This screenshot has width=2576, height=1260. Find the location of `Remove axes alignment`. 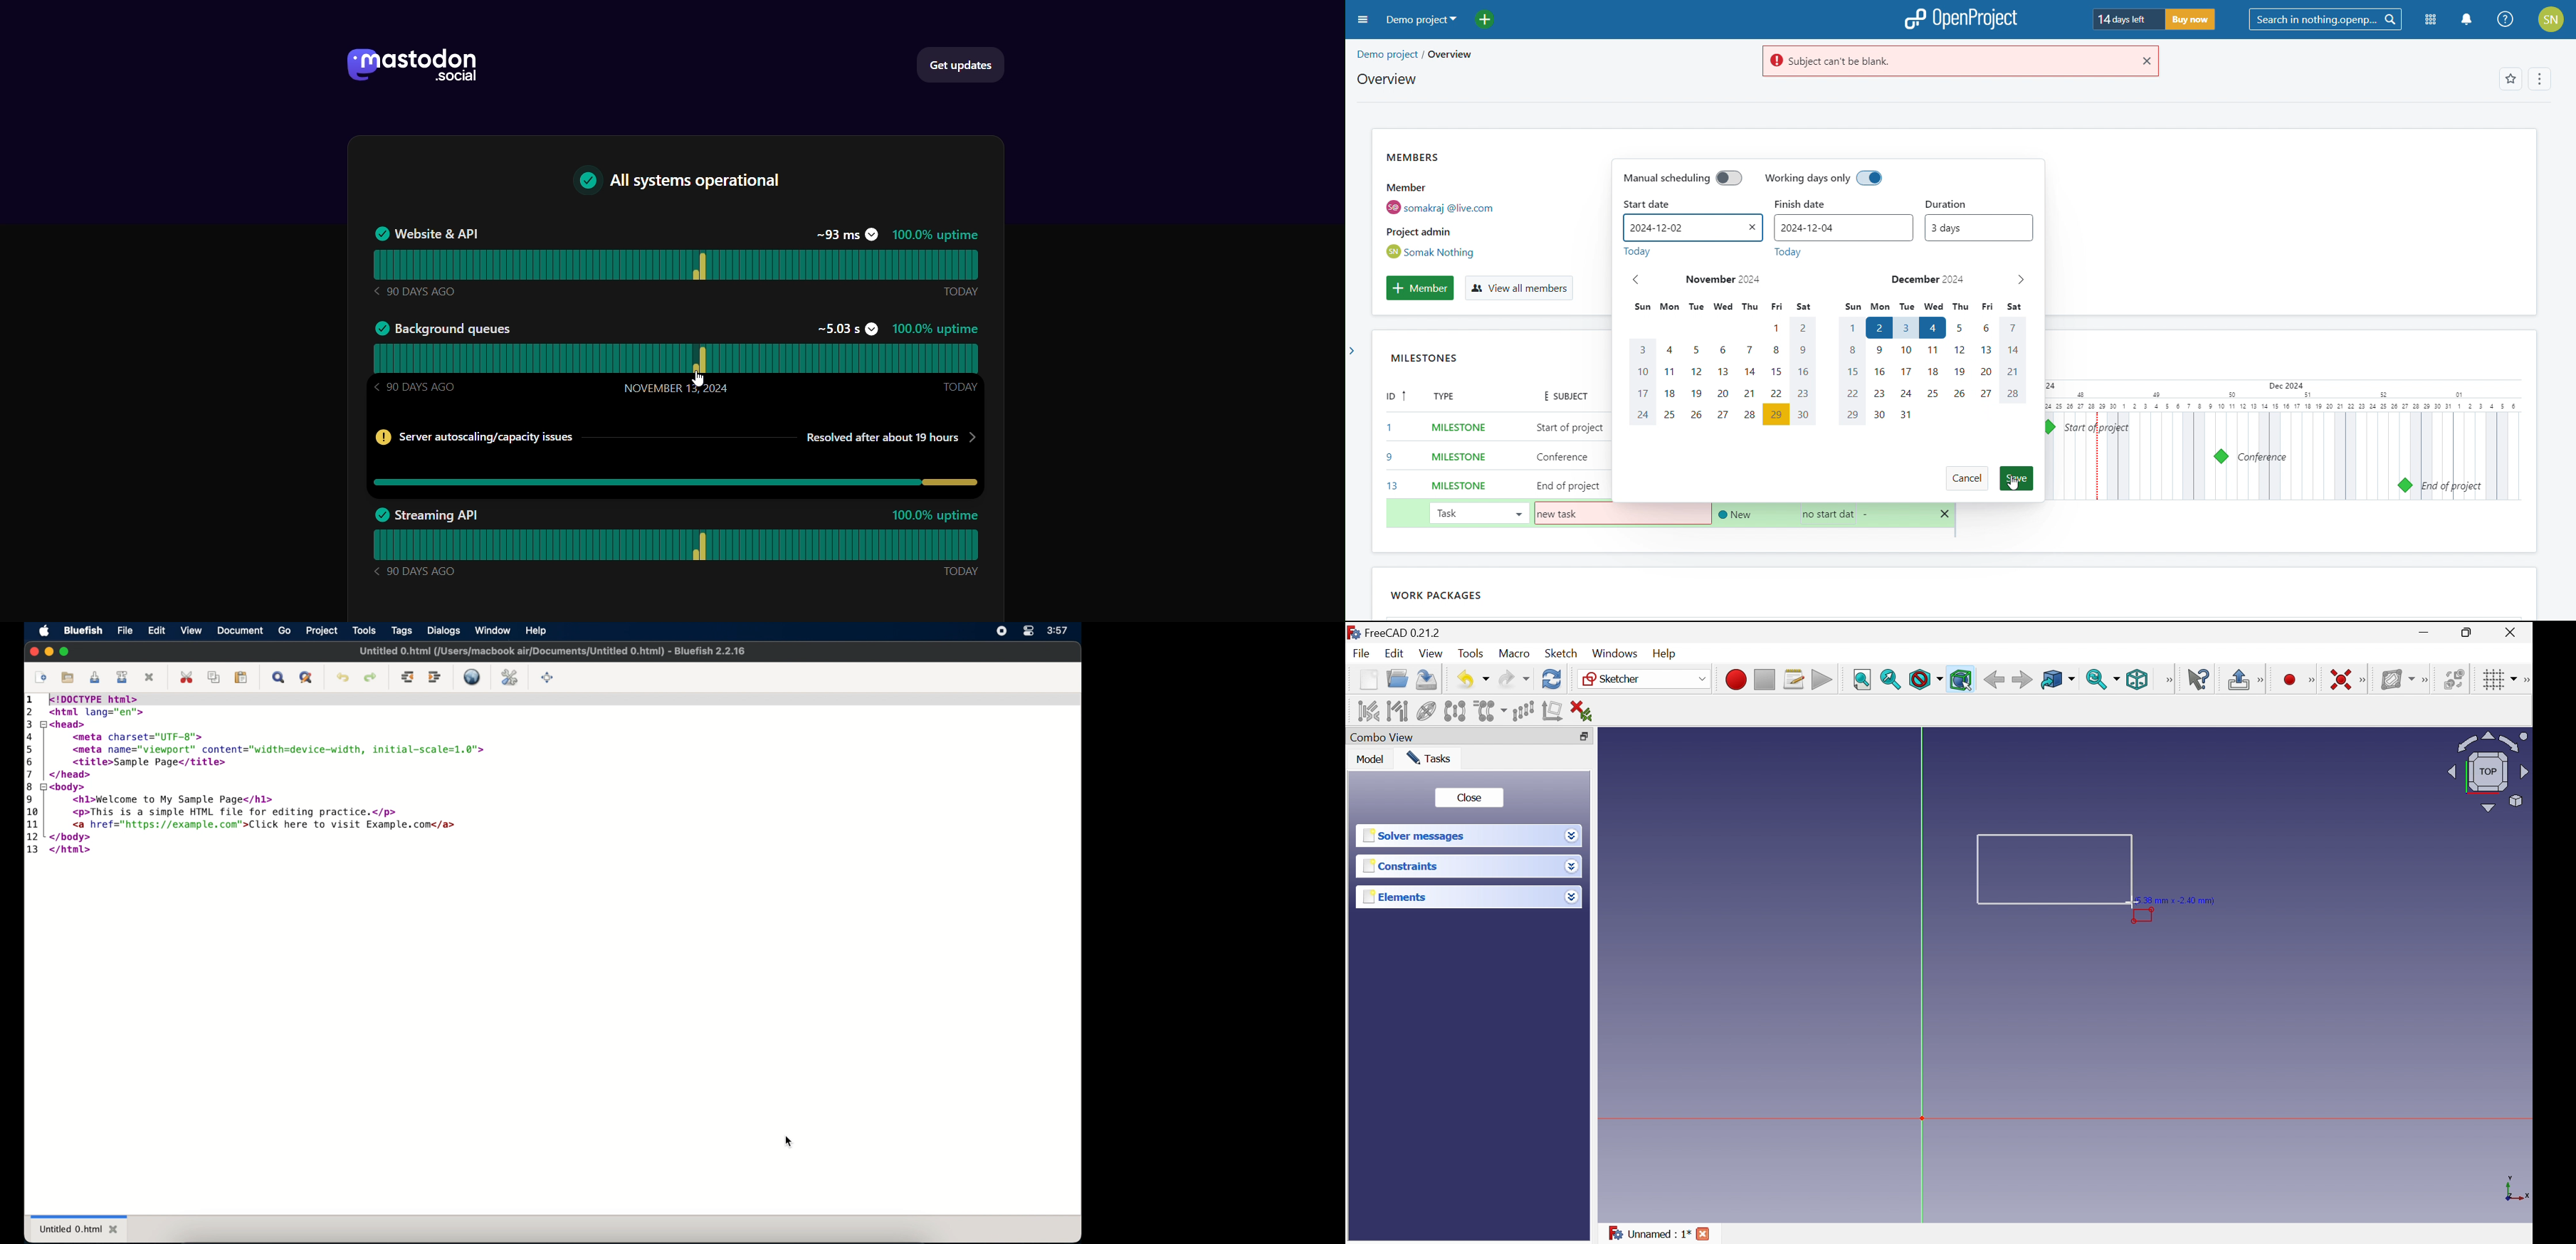

Remove axes alignment is located at coordinates (1552, 712).